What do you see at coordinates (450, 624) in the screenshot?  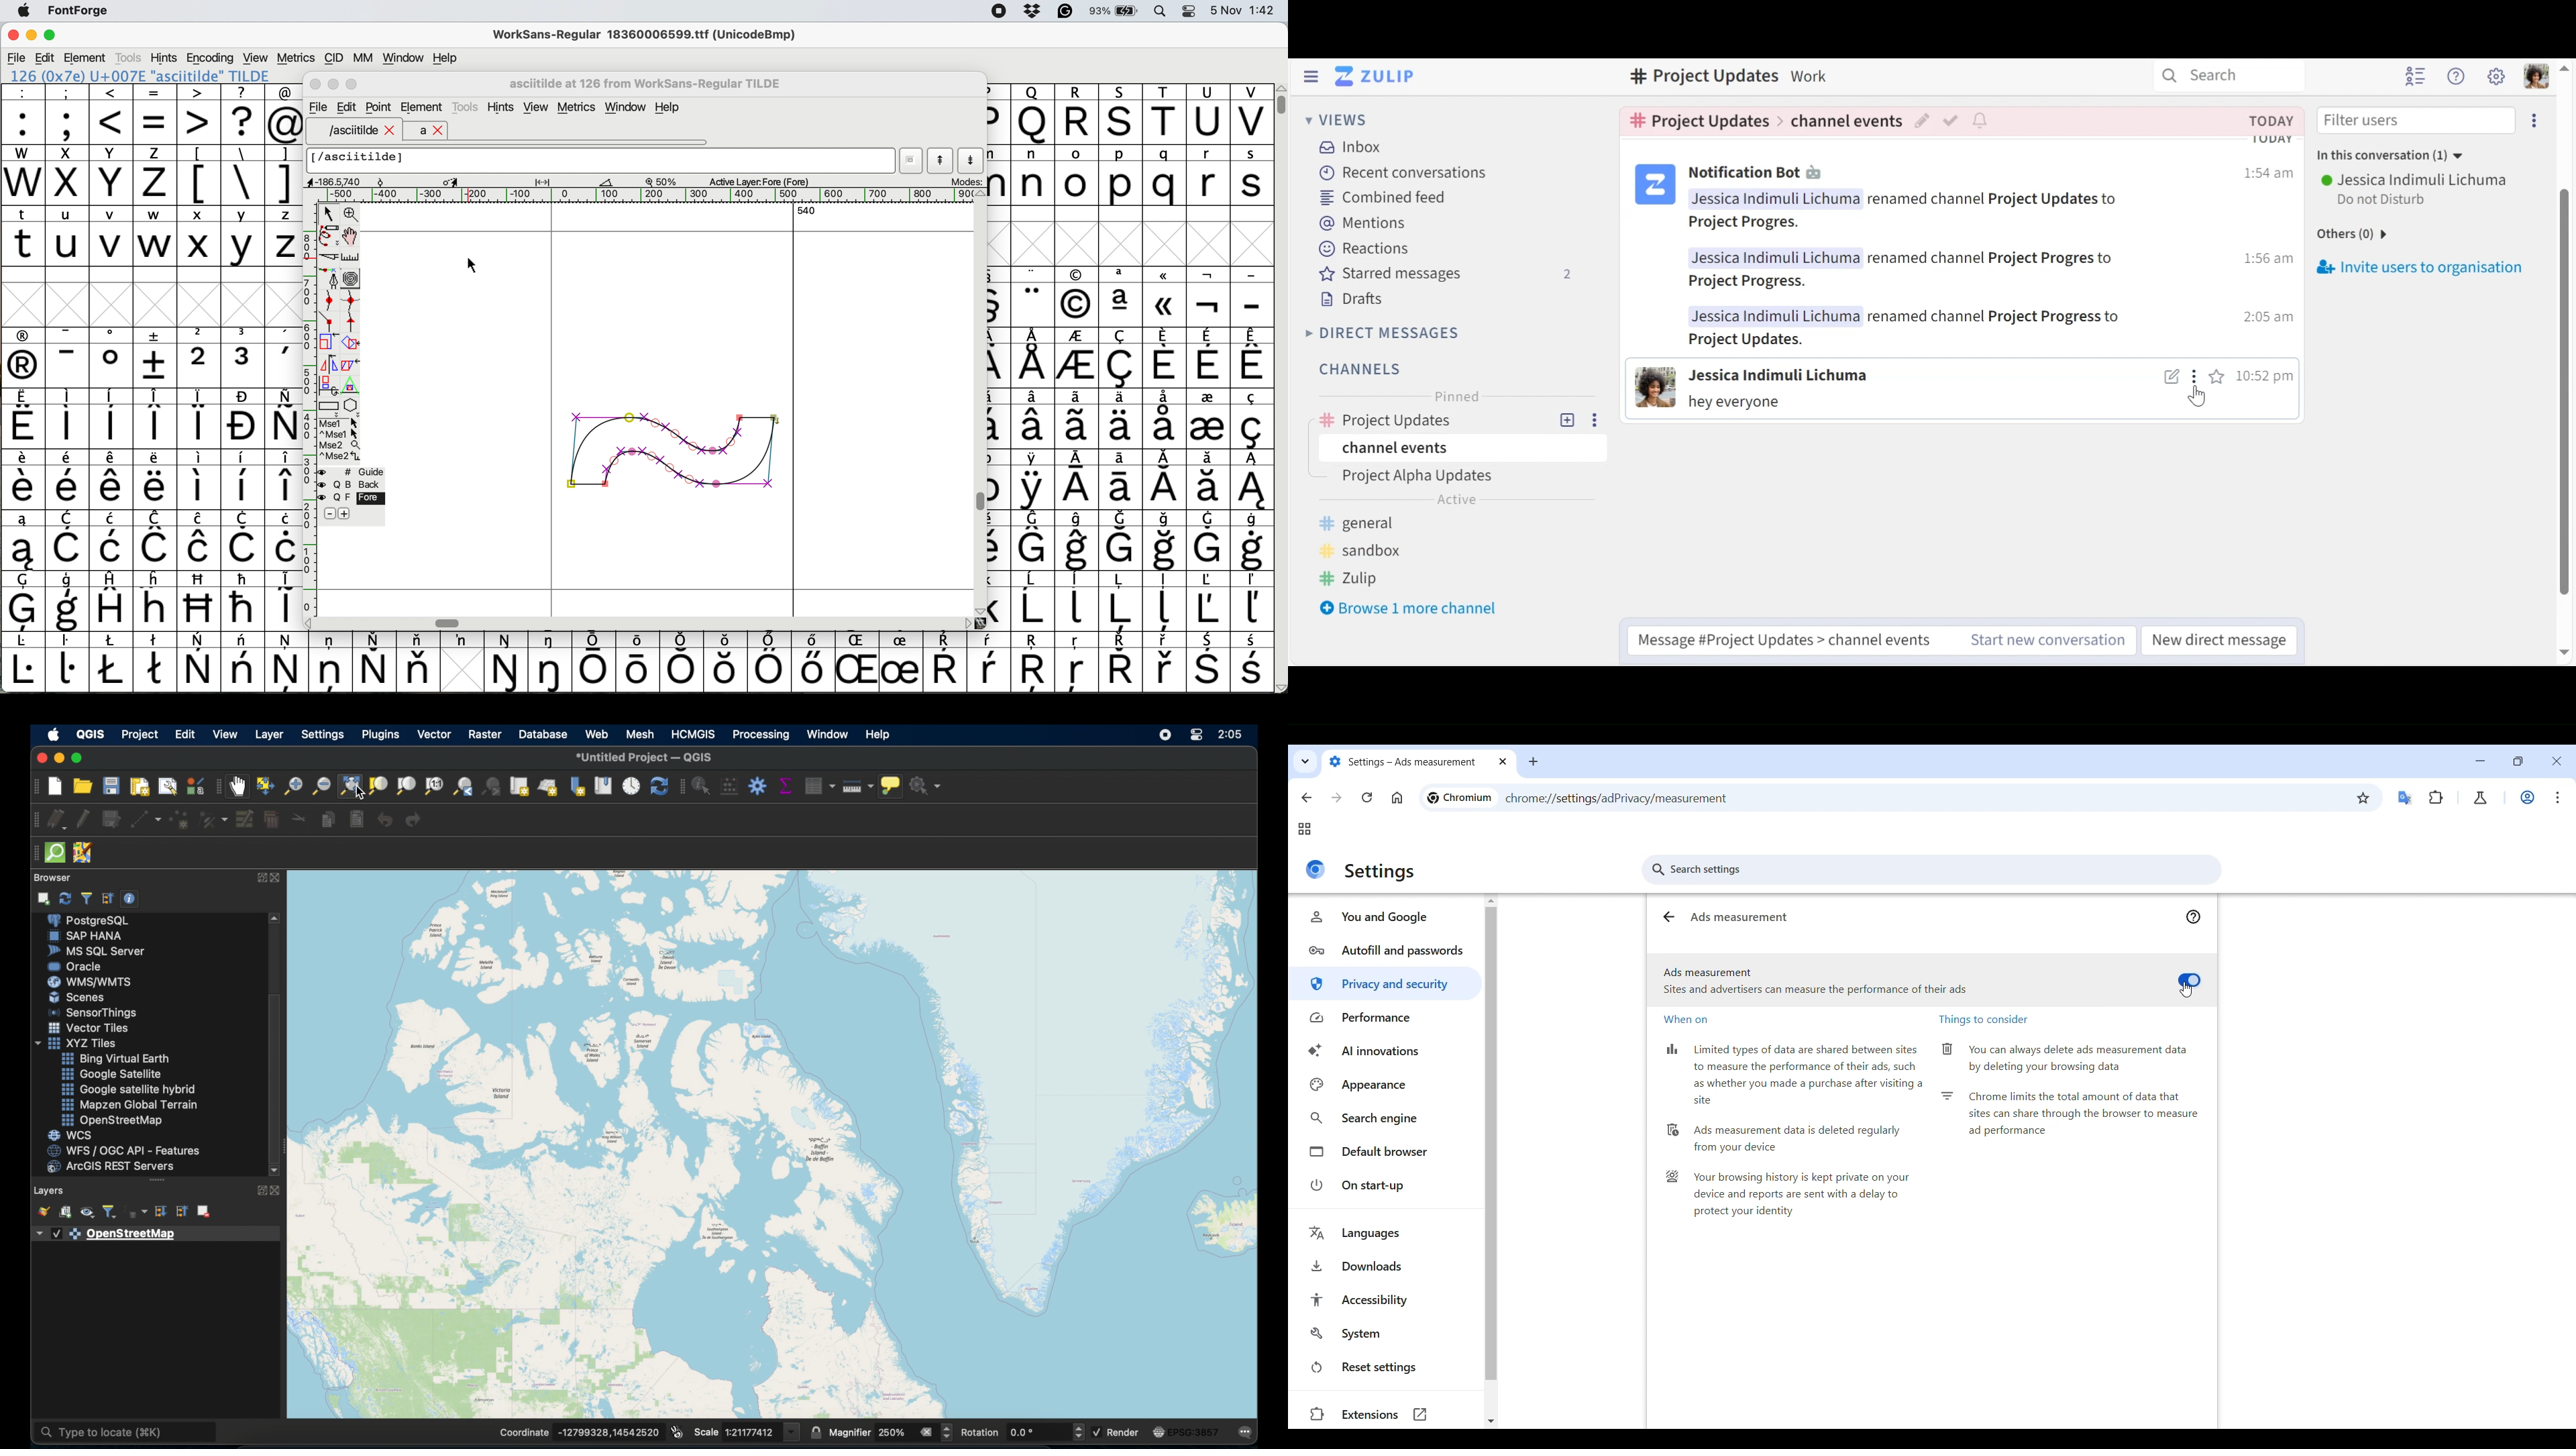 I see `Horizontal scroll bar` at bounding box center [450, 624].